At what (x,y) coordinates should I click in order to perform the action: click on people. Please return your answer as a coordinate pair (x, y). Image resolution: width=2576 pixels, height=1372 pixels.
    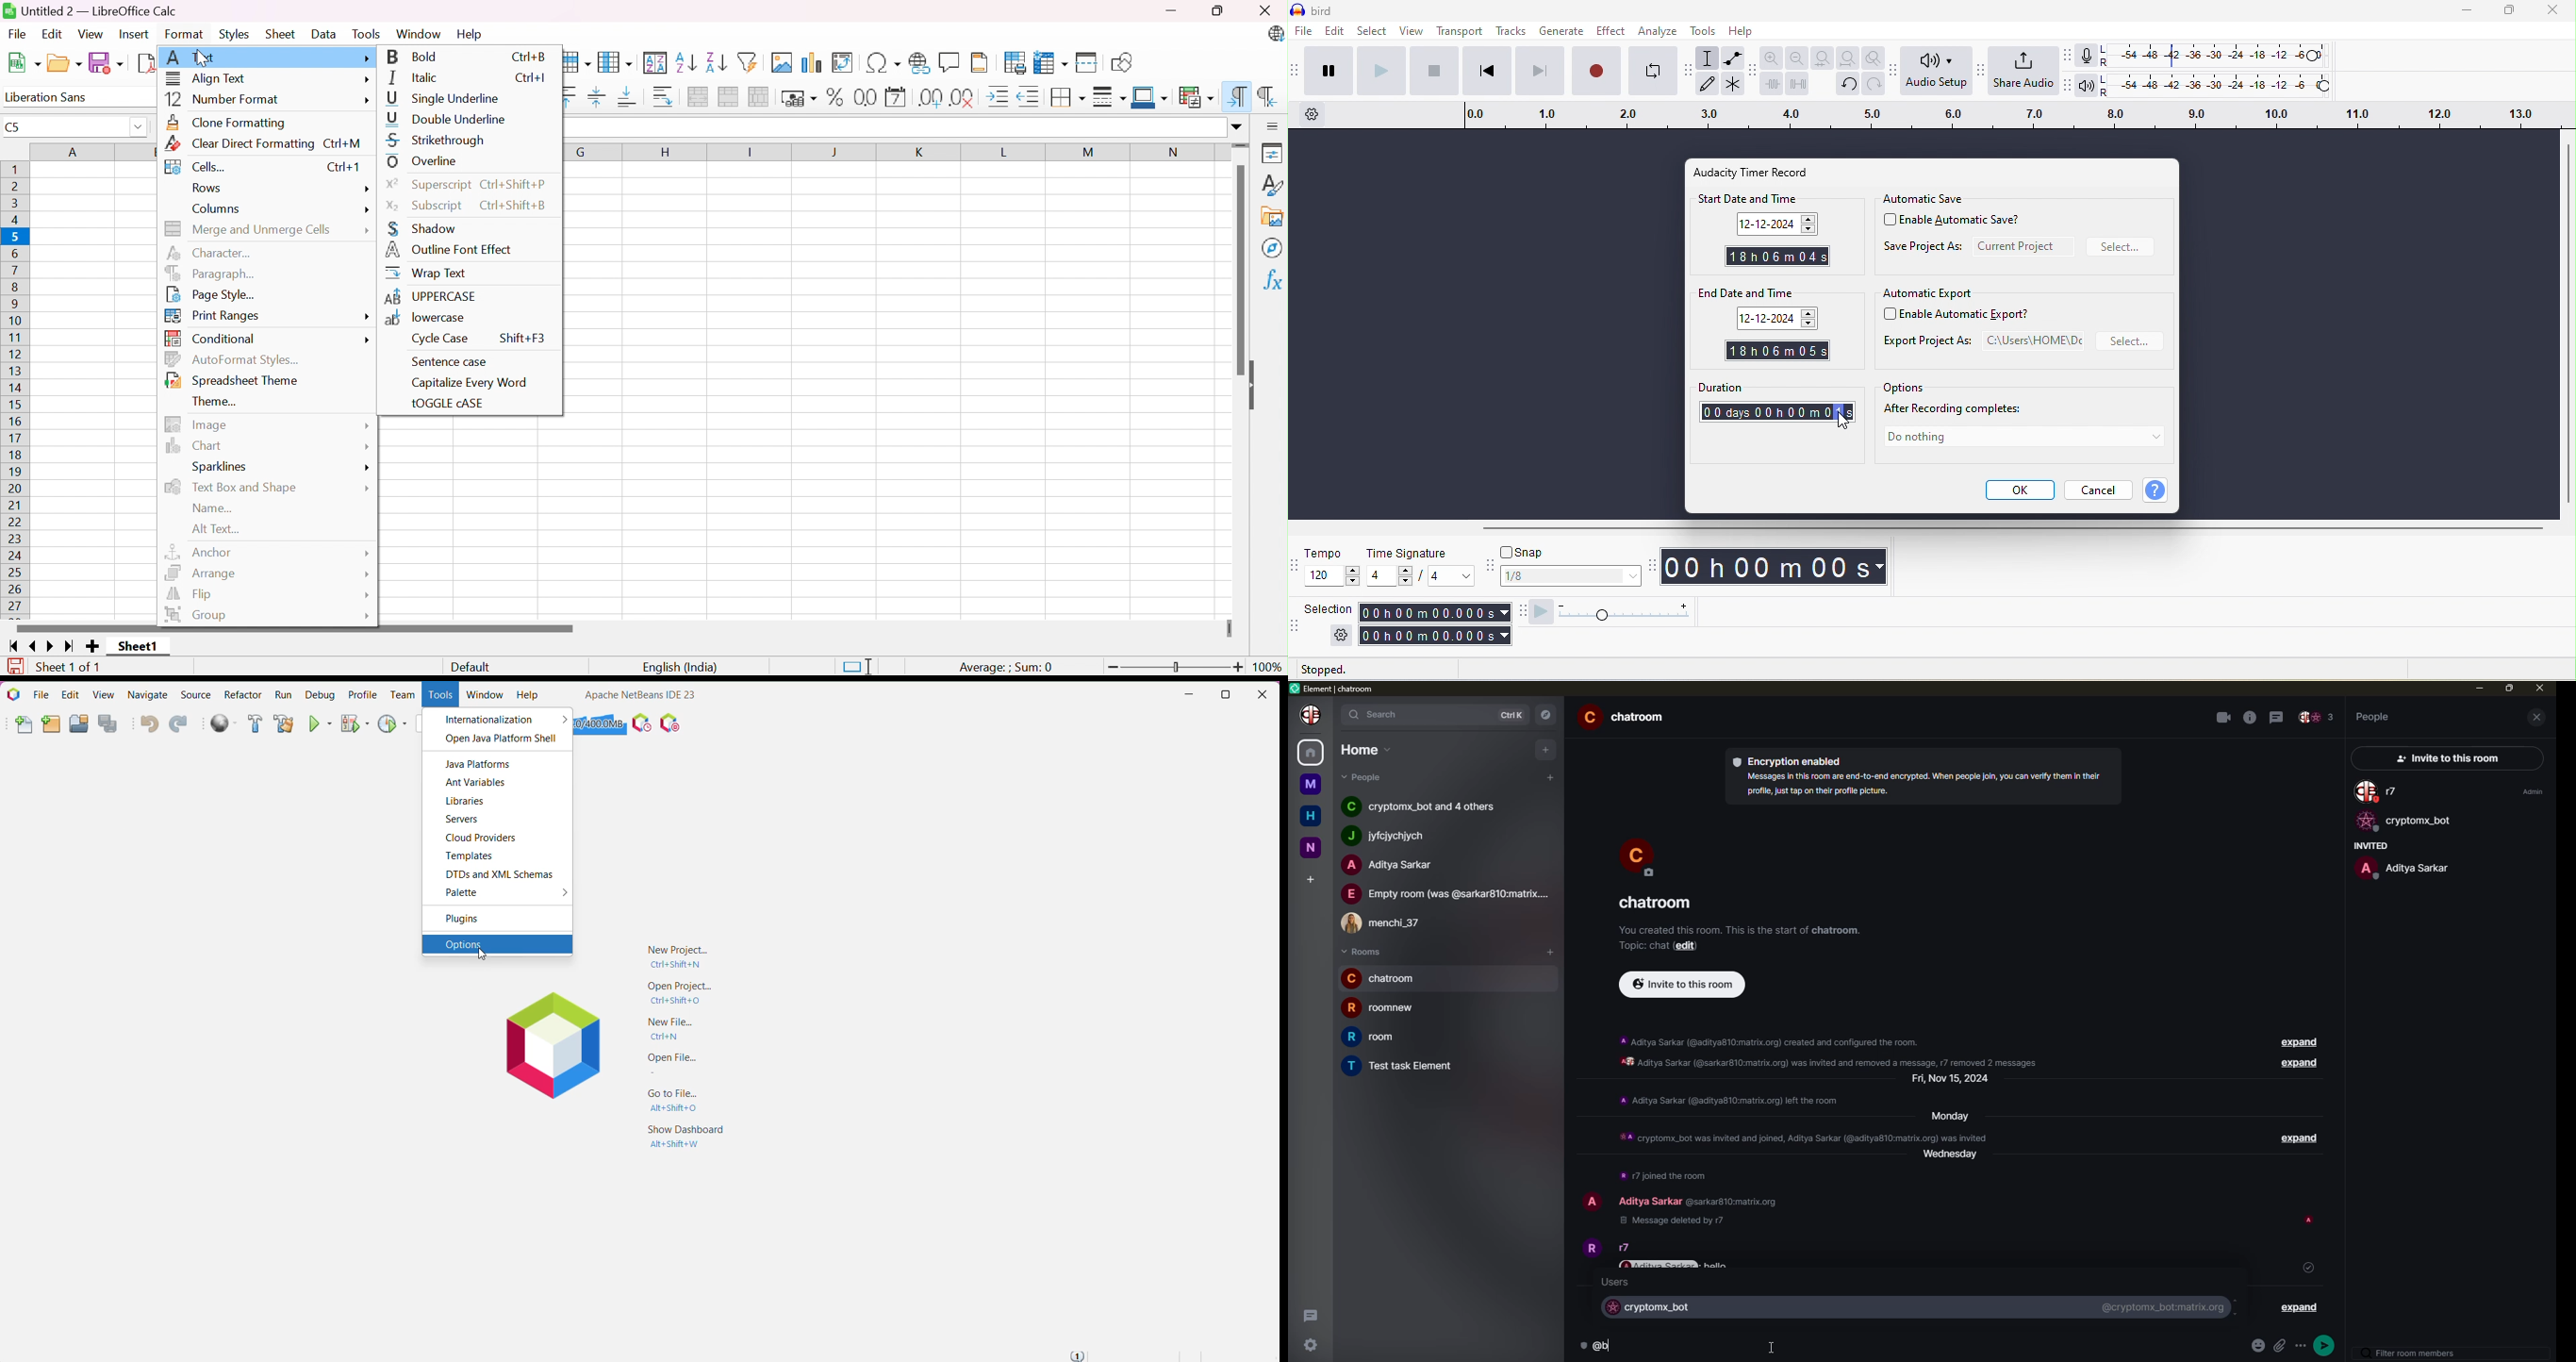
    Looking at the image, I should click on (1447, 894).